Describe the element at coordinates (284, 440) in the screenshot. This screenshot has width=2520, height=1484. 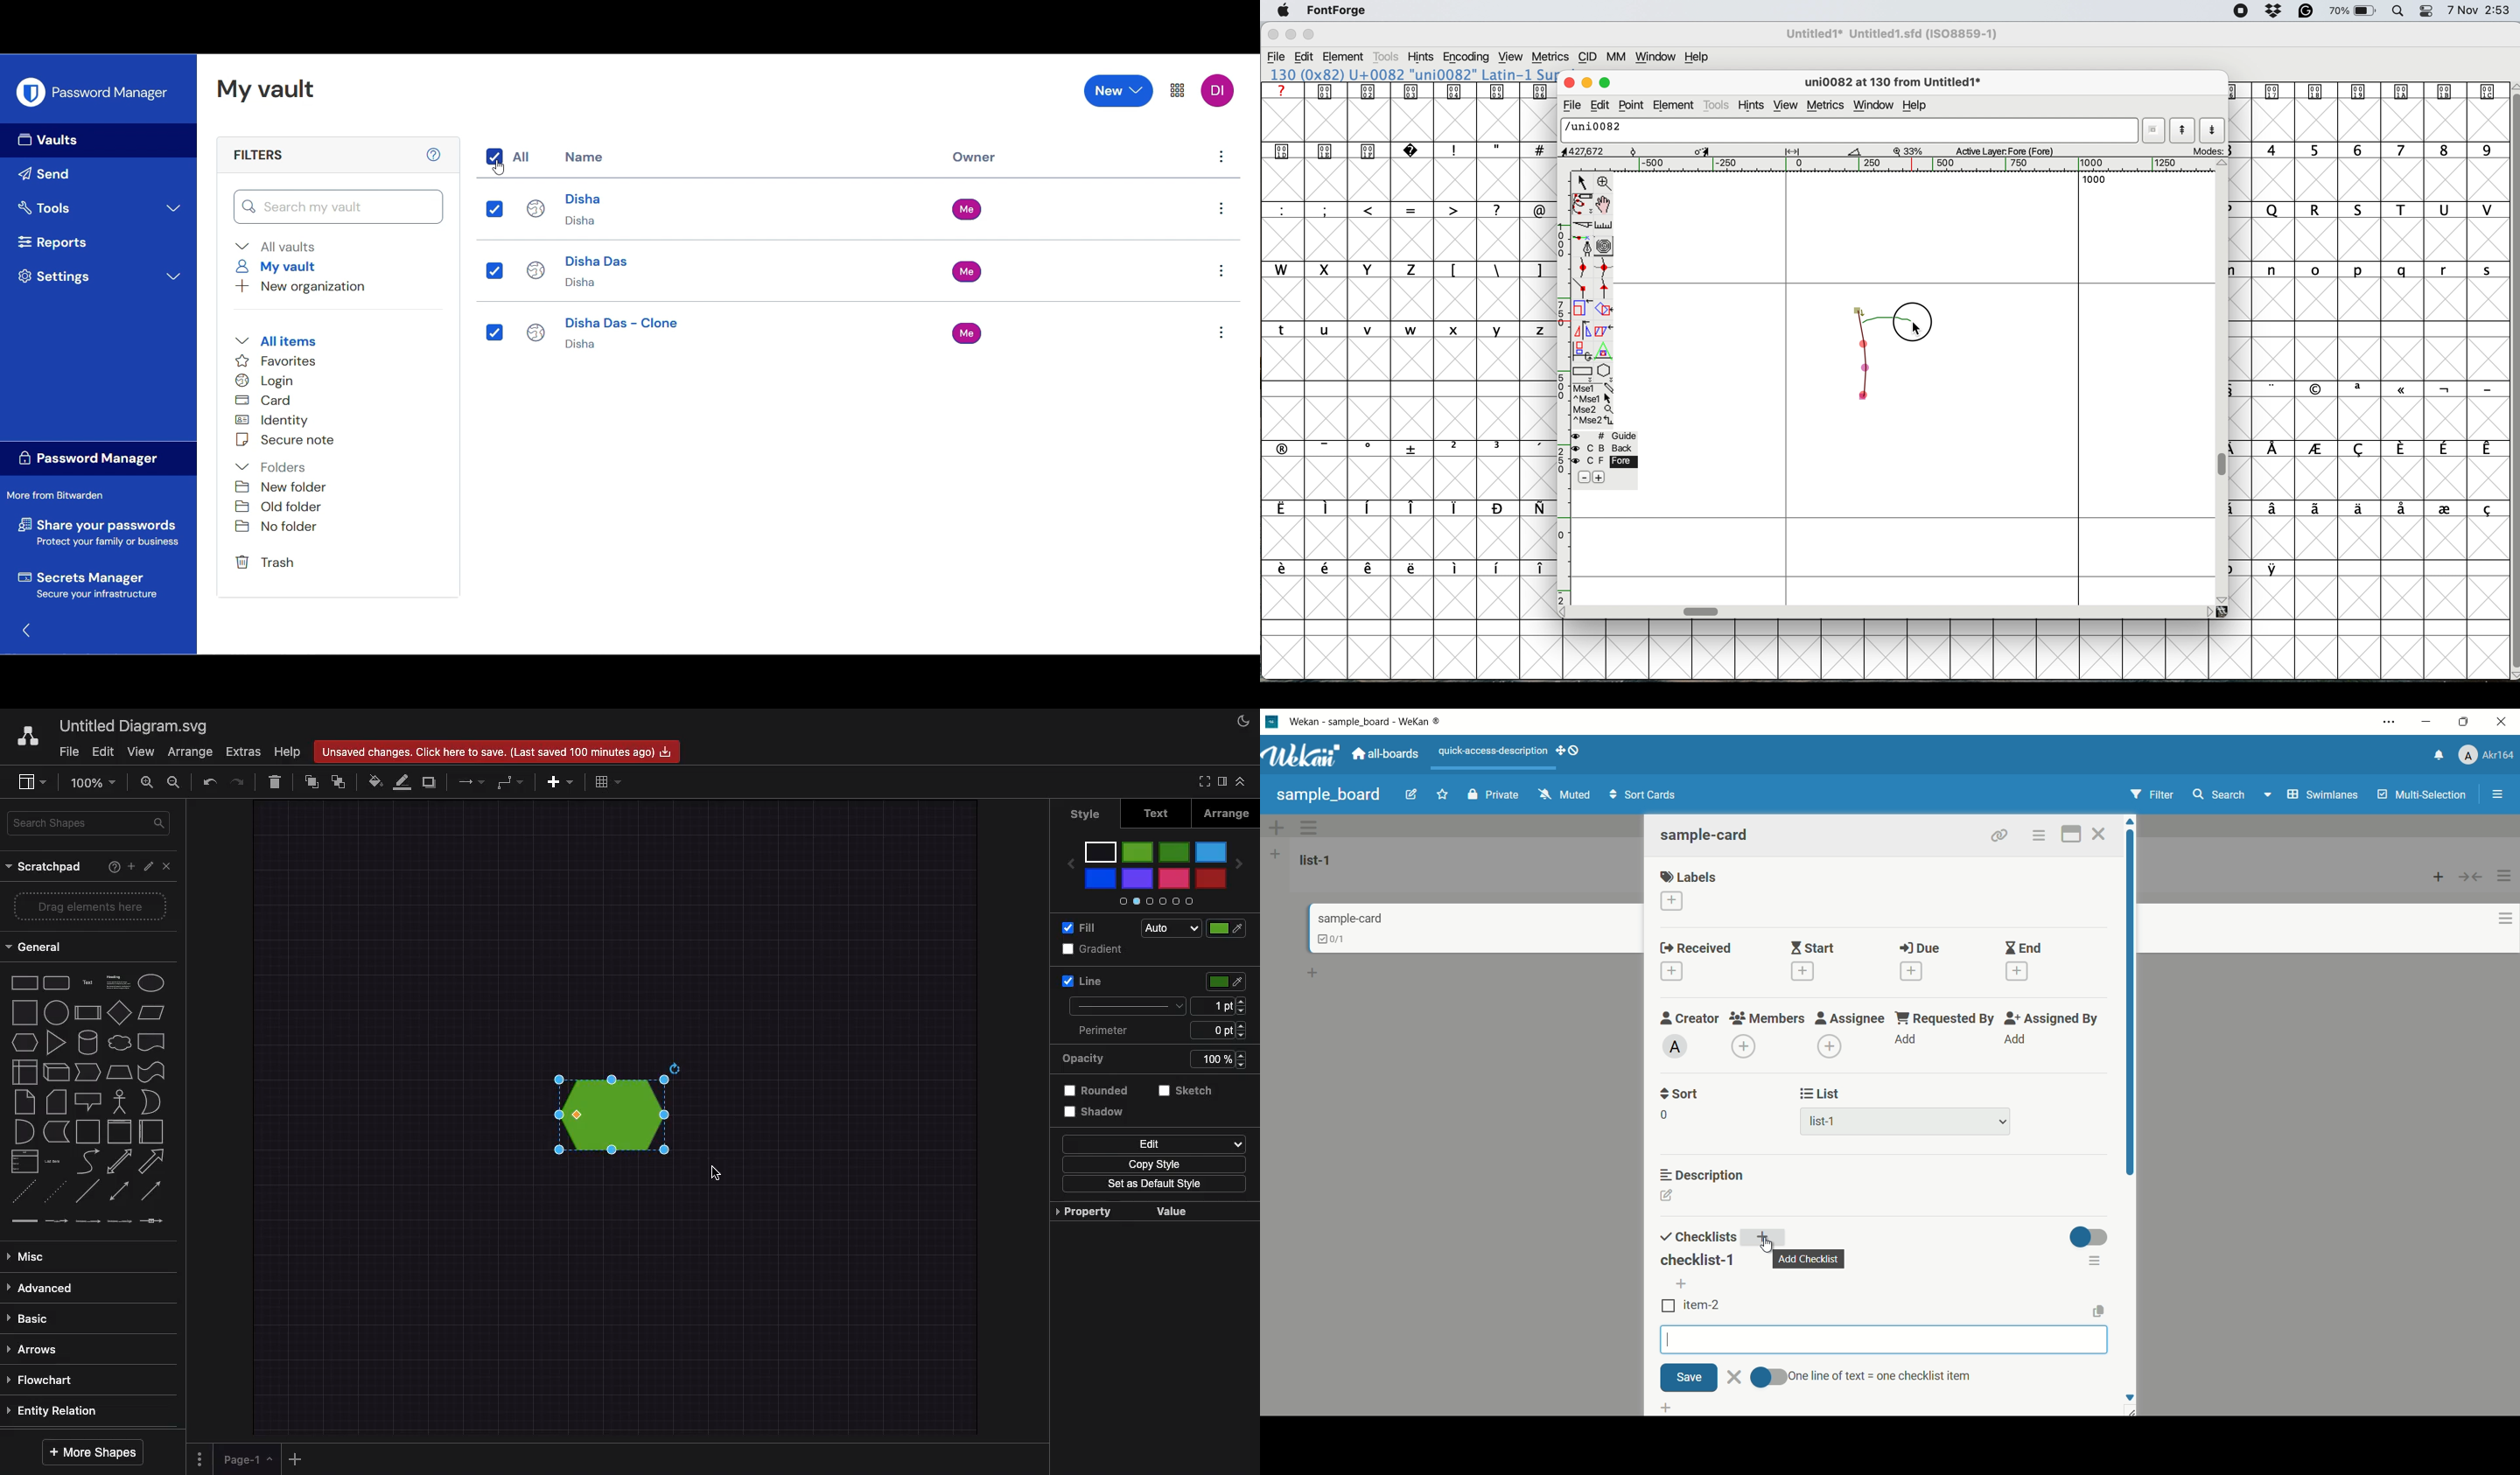
I see `Secure note` at that location.